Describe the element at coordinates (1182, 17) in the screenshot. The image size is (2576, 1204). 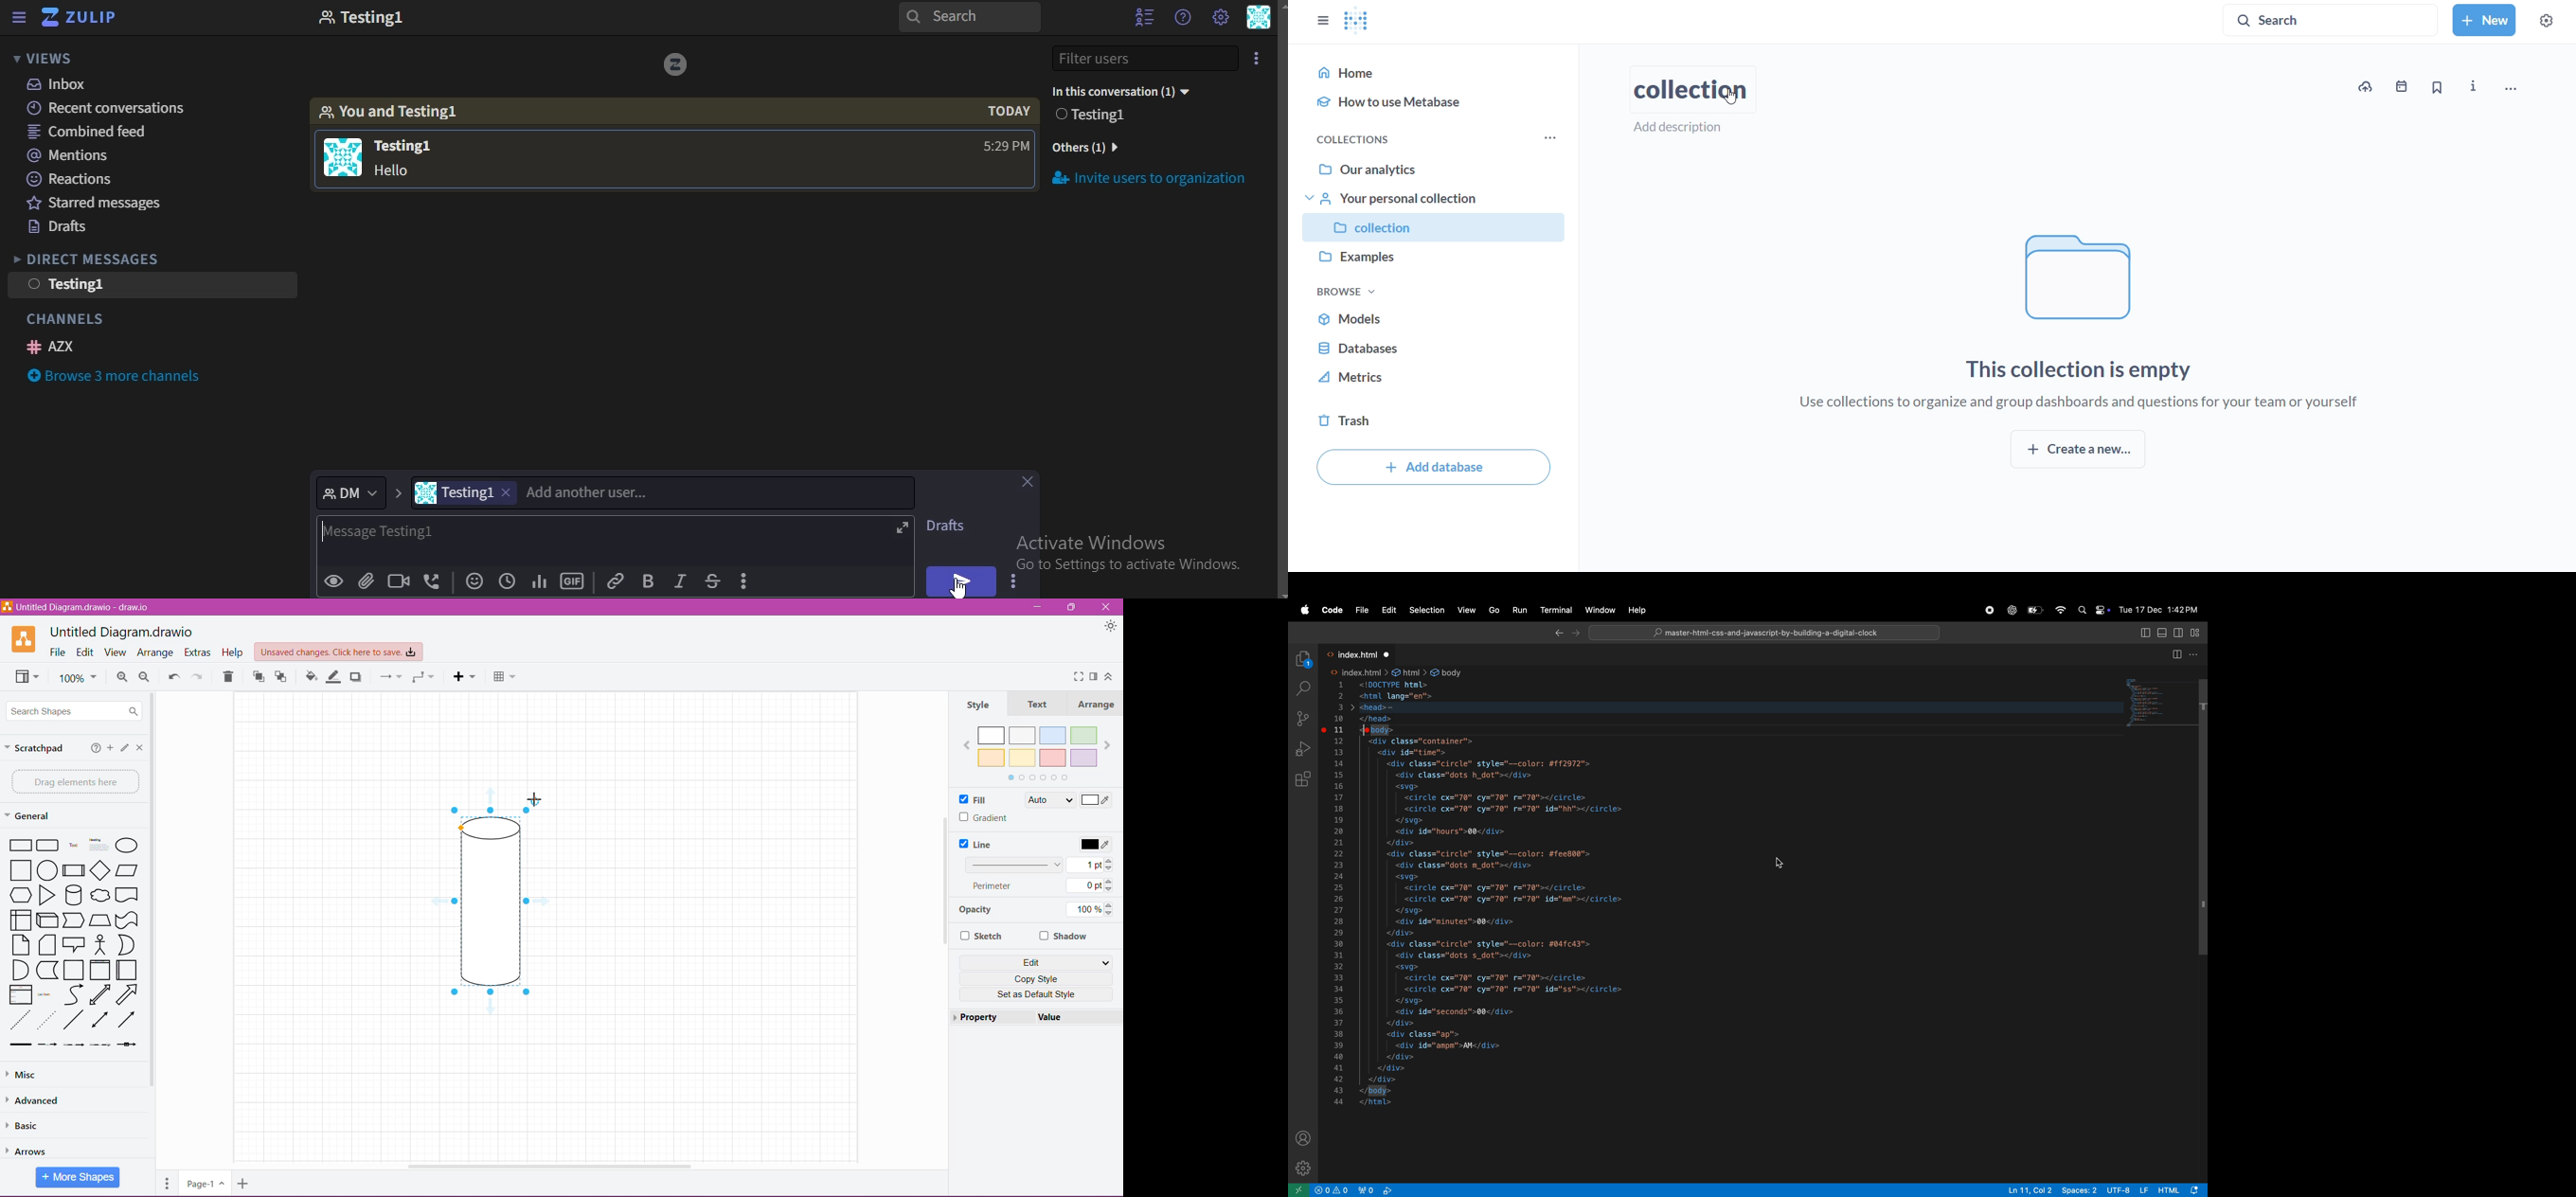
I see `help menu` at that location.